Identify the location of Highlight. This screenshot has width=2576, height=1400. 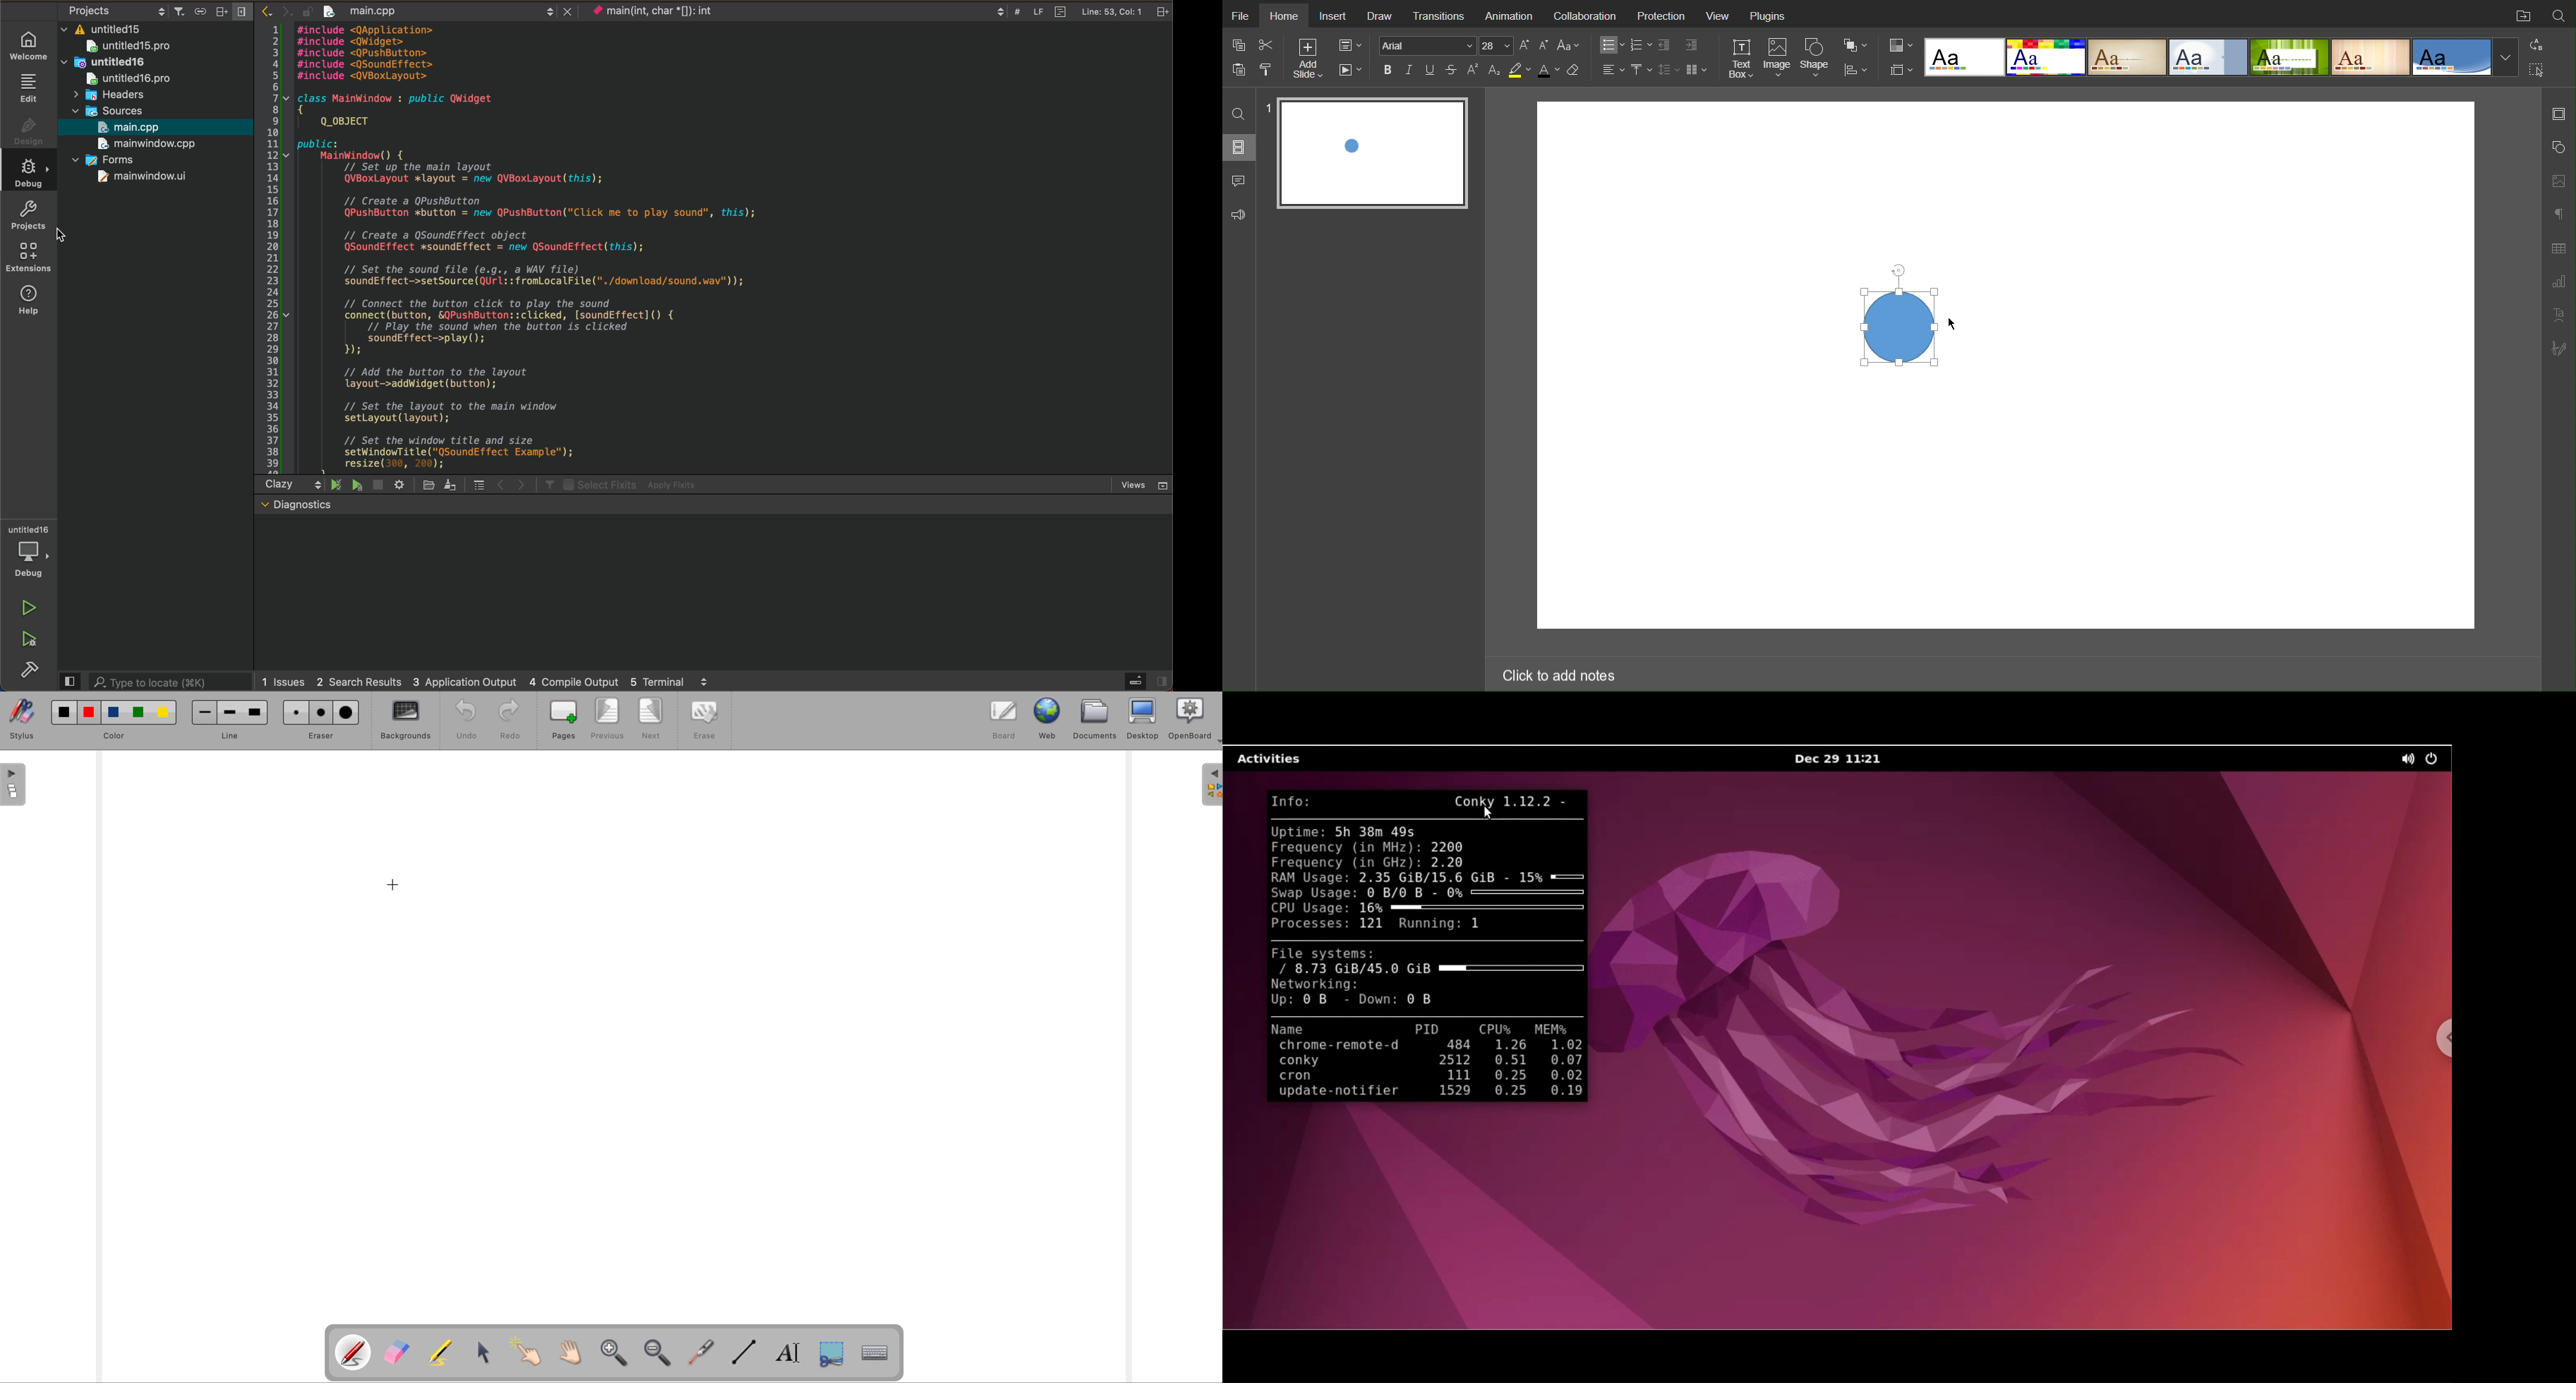
(1519, 71).